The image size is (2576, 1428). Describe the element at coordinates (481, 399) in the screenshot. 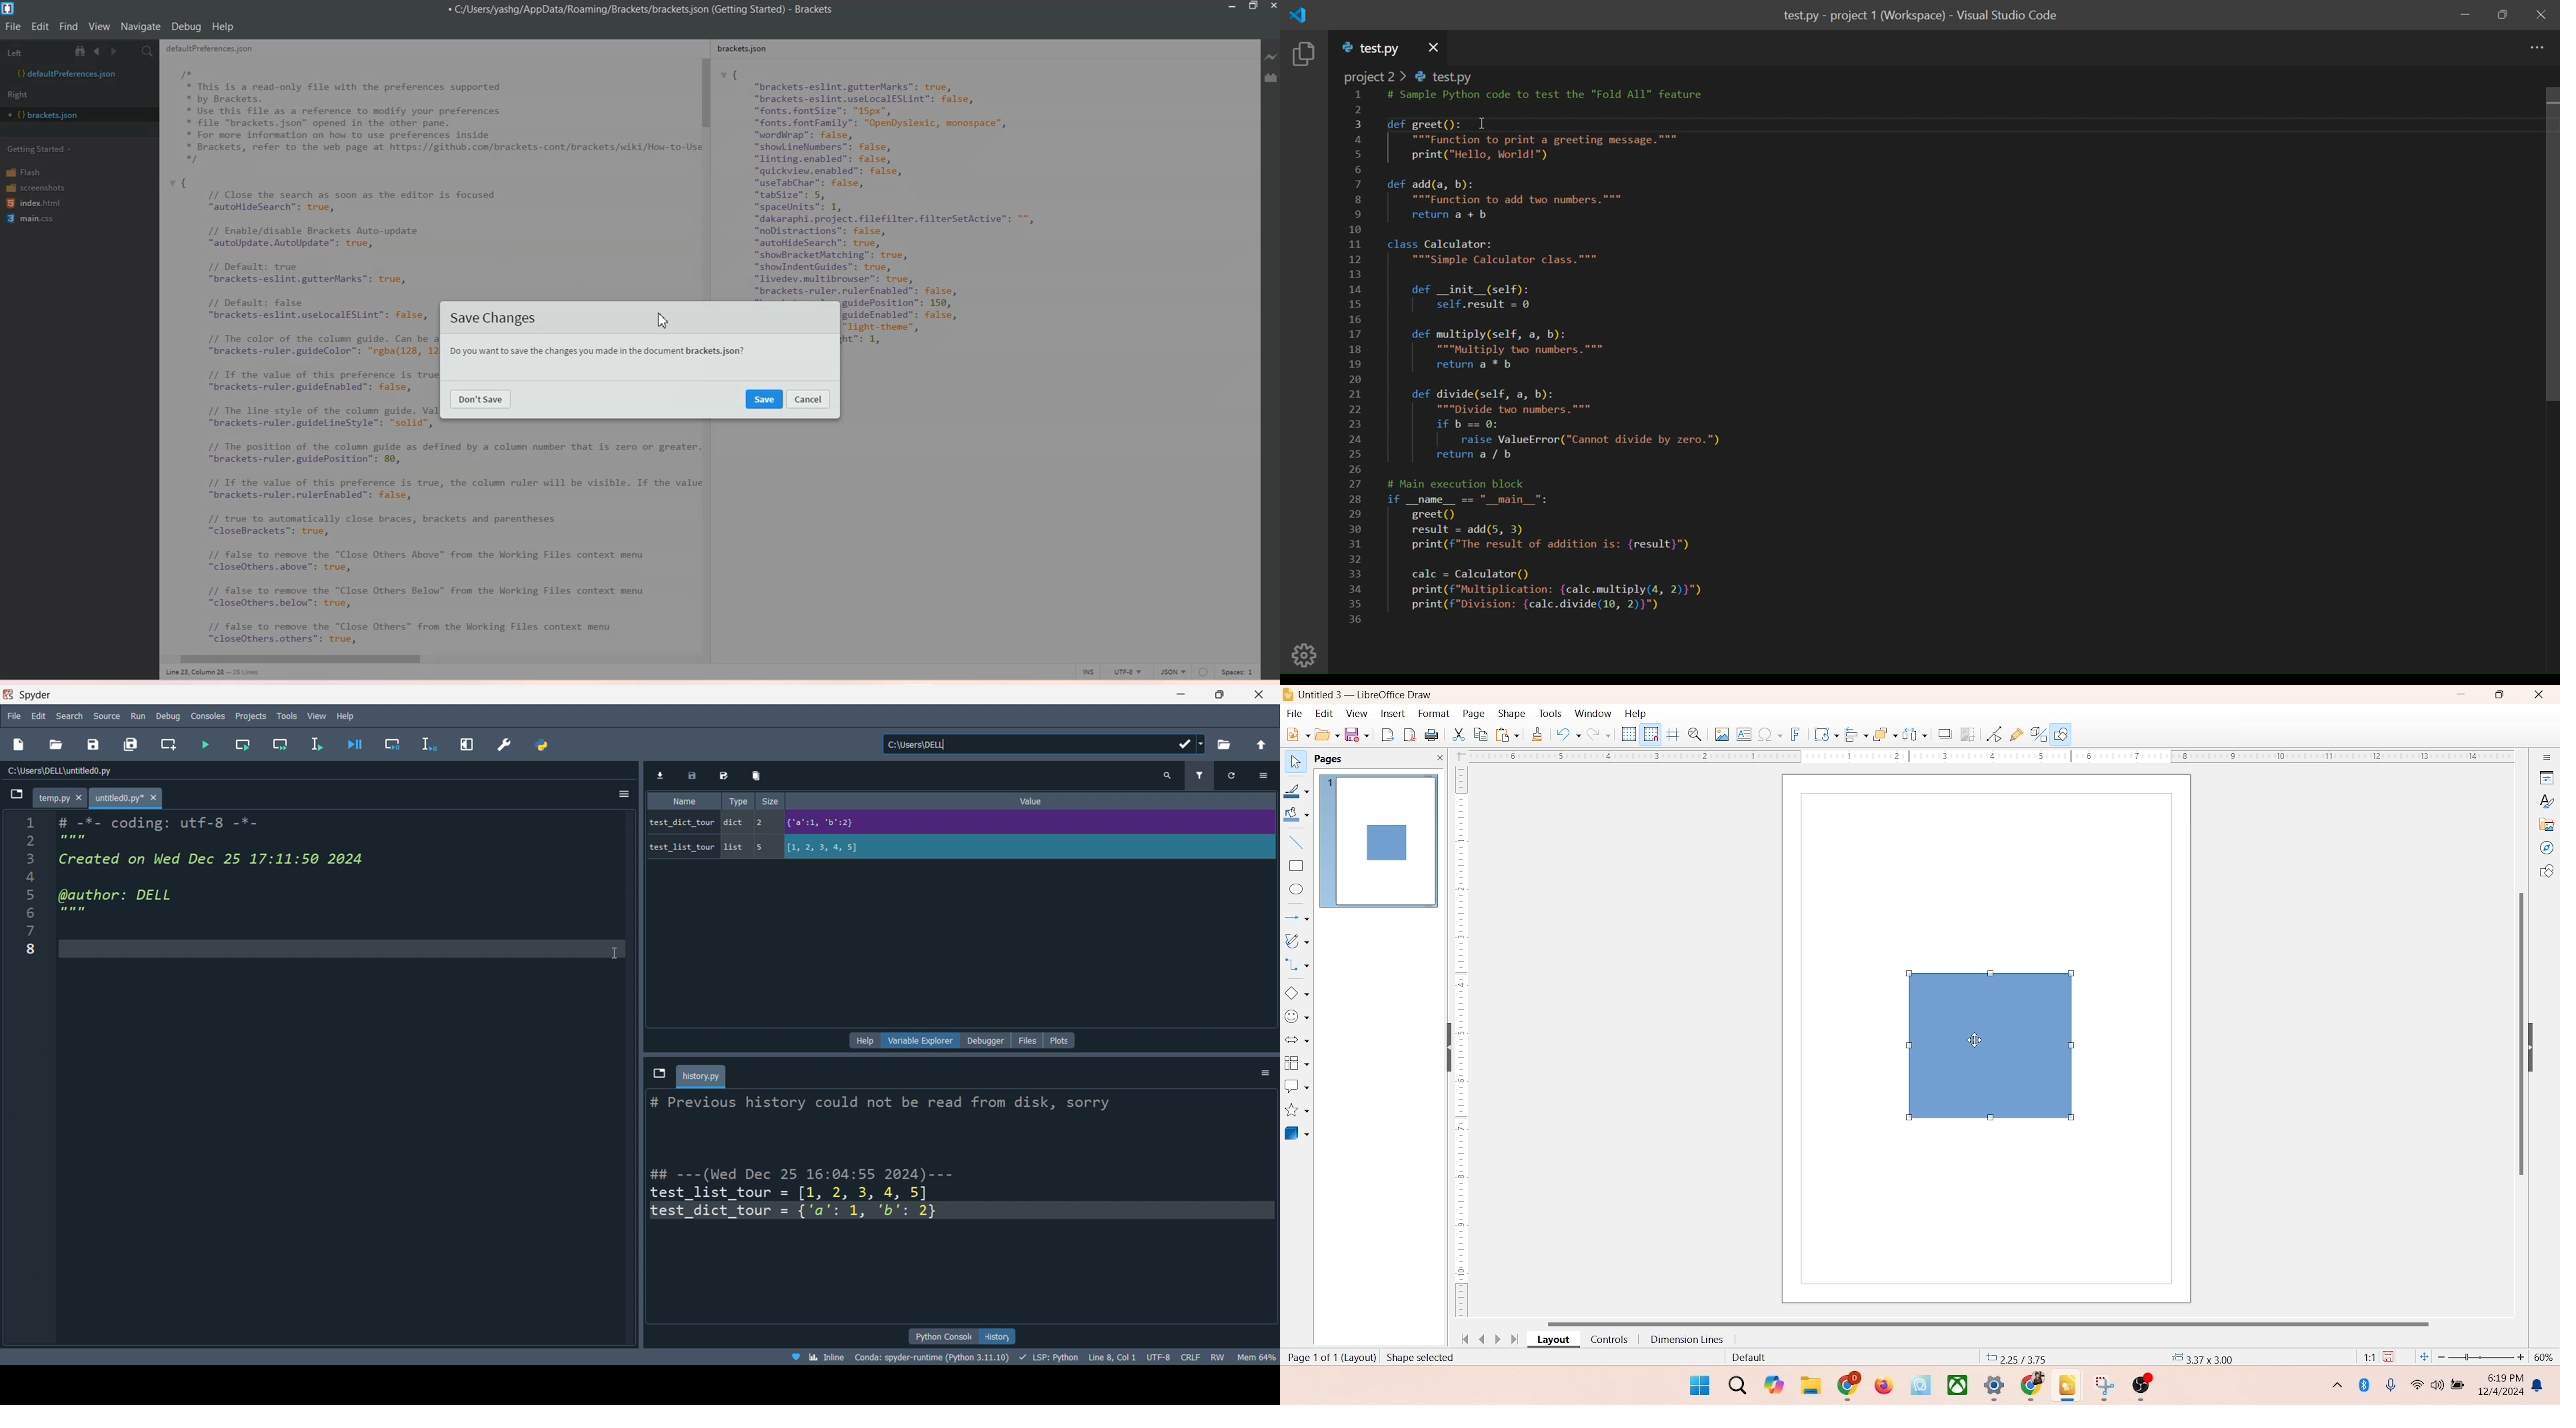

I see `Don't Save` at that location.